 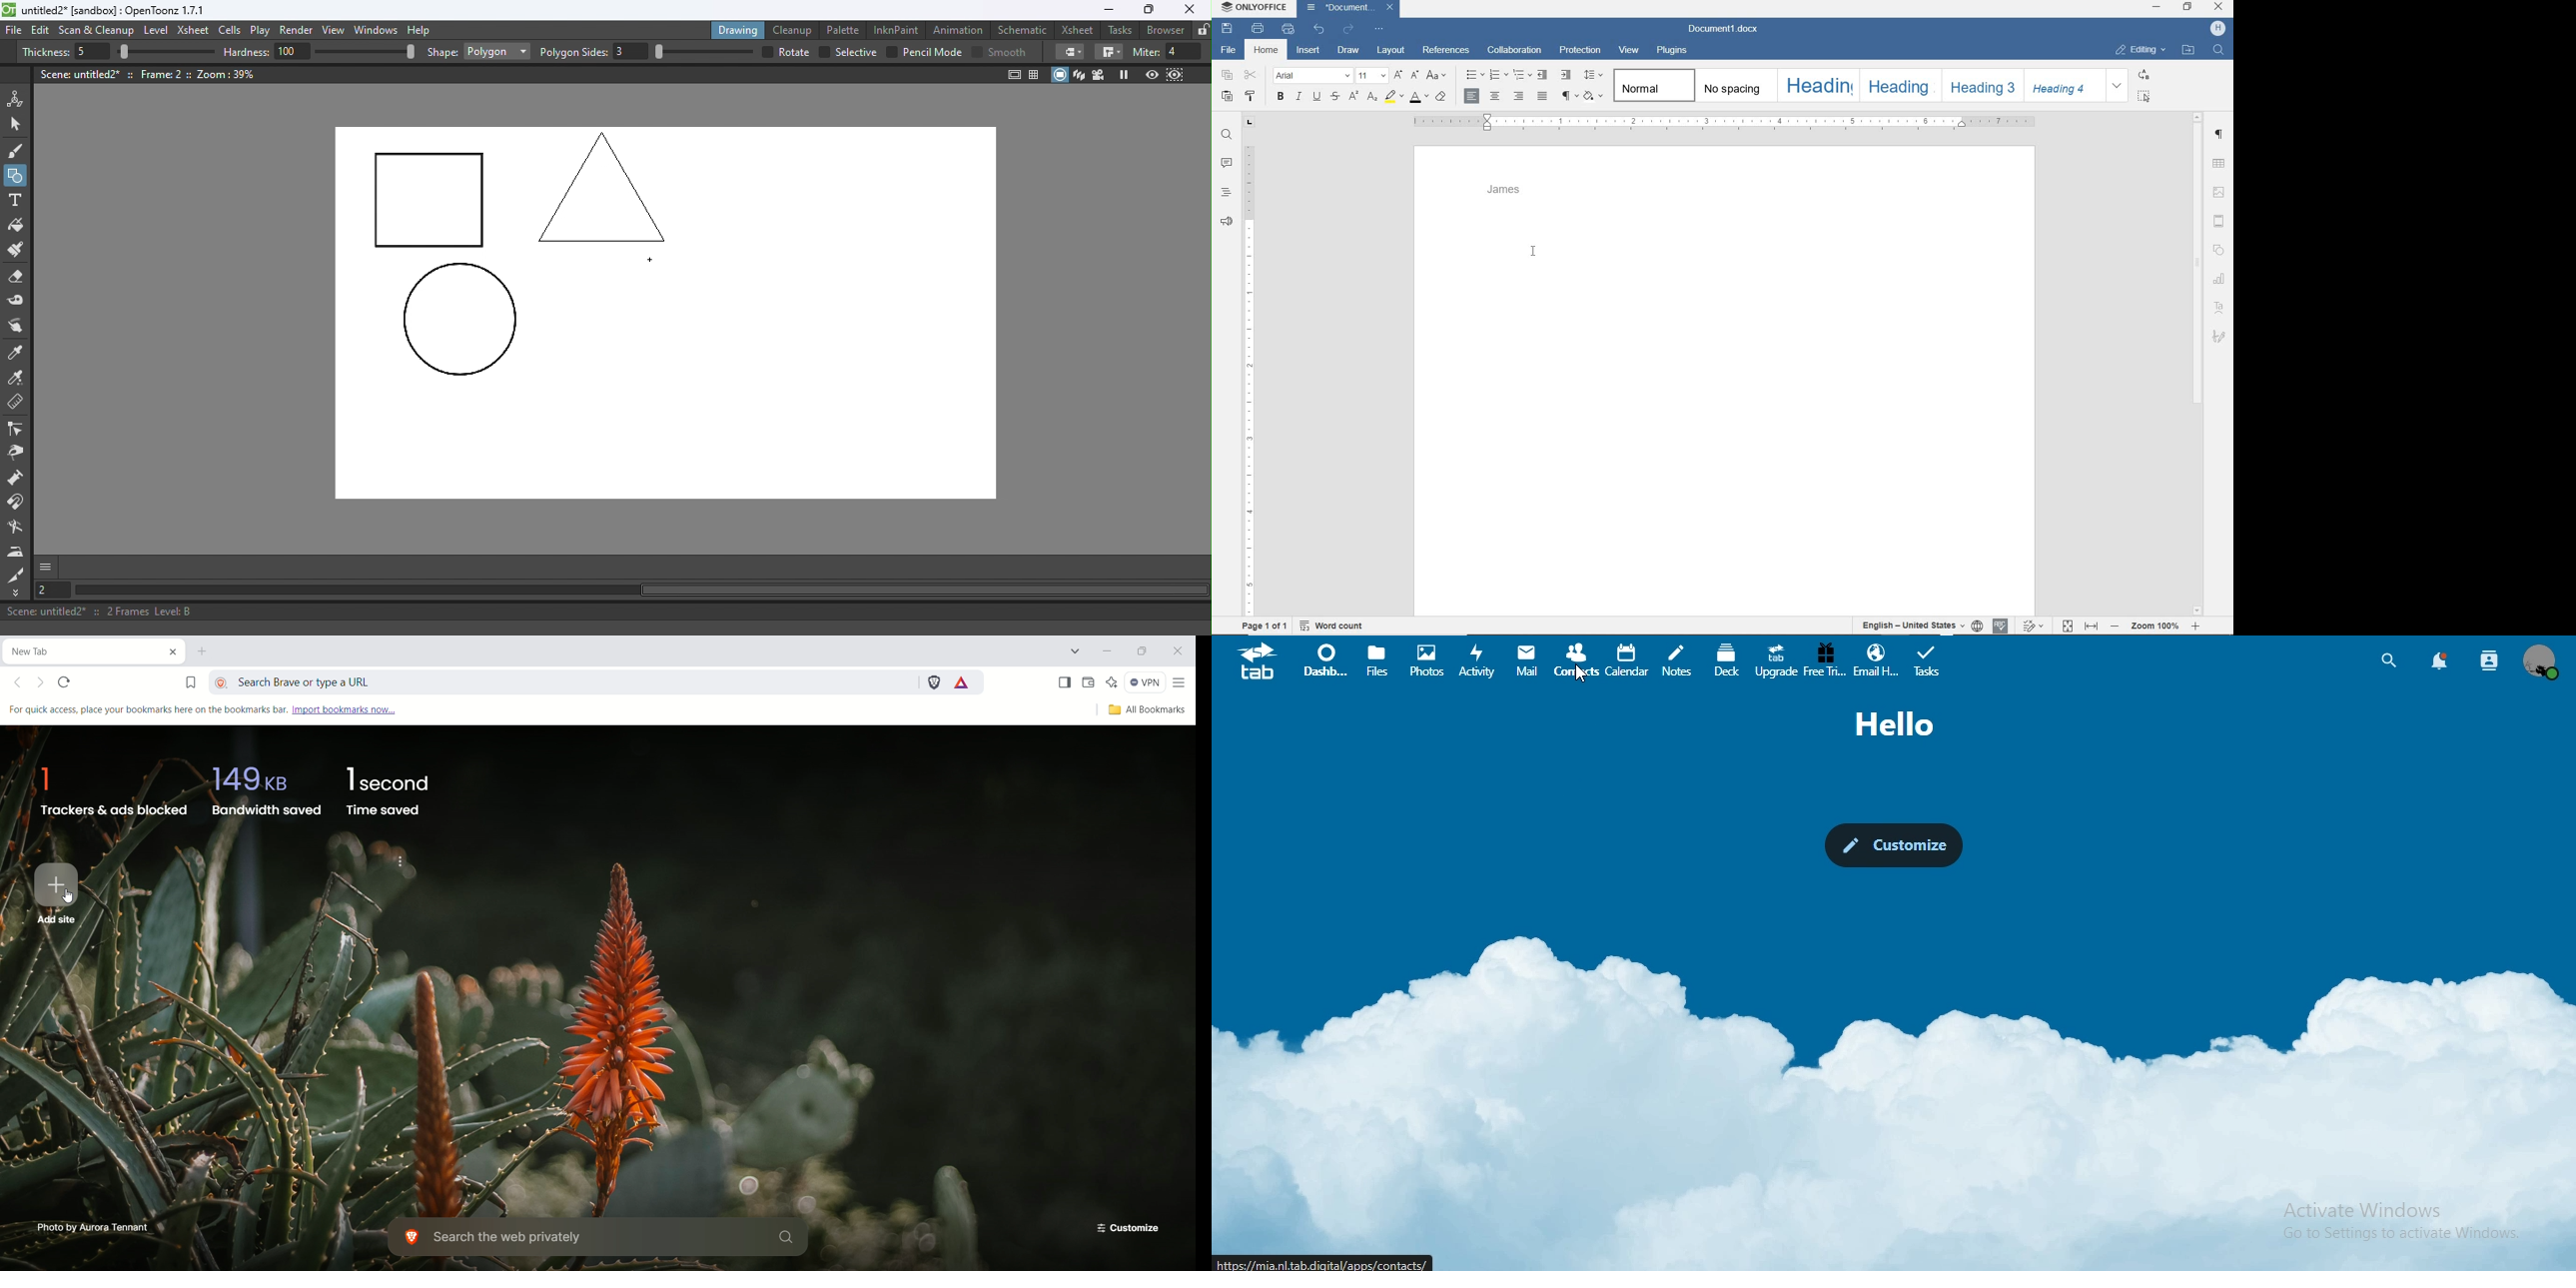 I want to click on plugins, so click(x=1675, y=49).